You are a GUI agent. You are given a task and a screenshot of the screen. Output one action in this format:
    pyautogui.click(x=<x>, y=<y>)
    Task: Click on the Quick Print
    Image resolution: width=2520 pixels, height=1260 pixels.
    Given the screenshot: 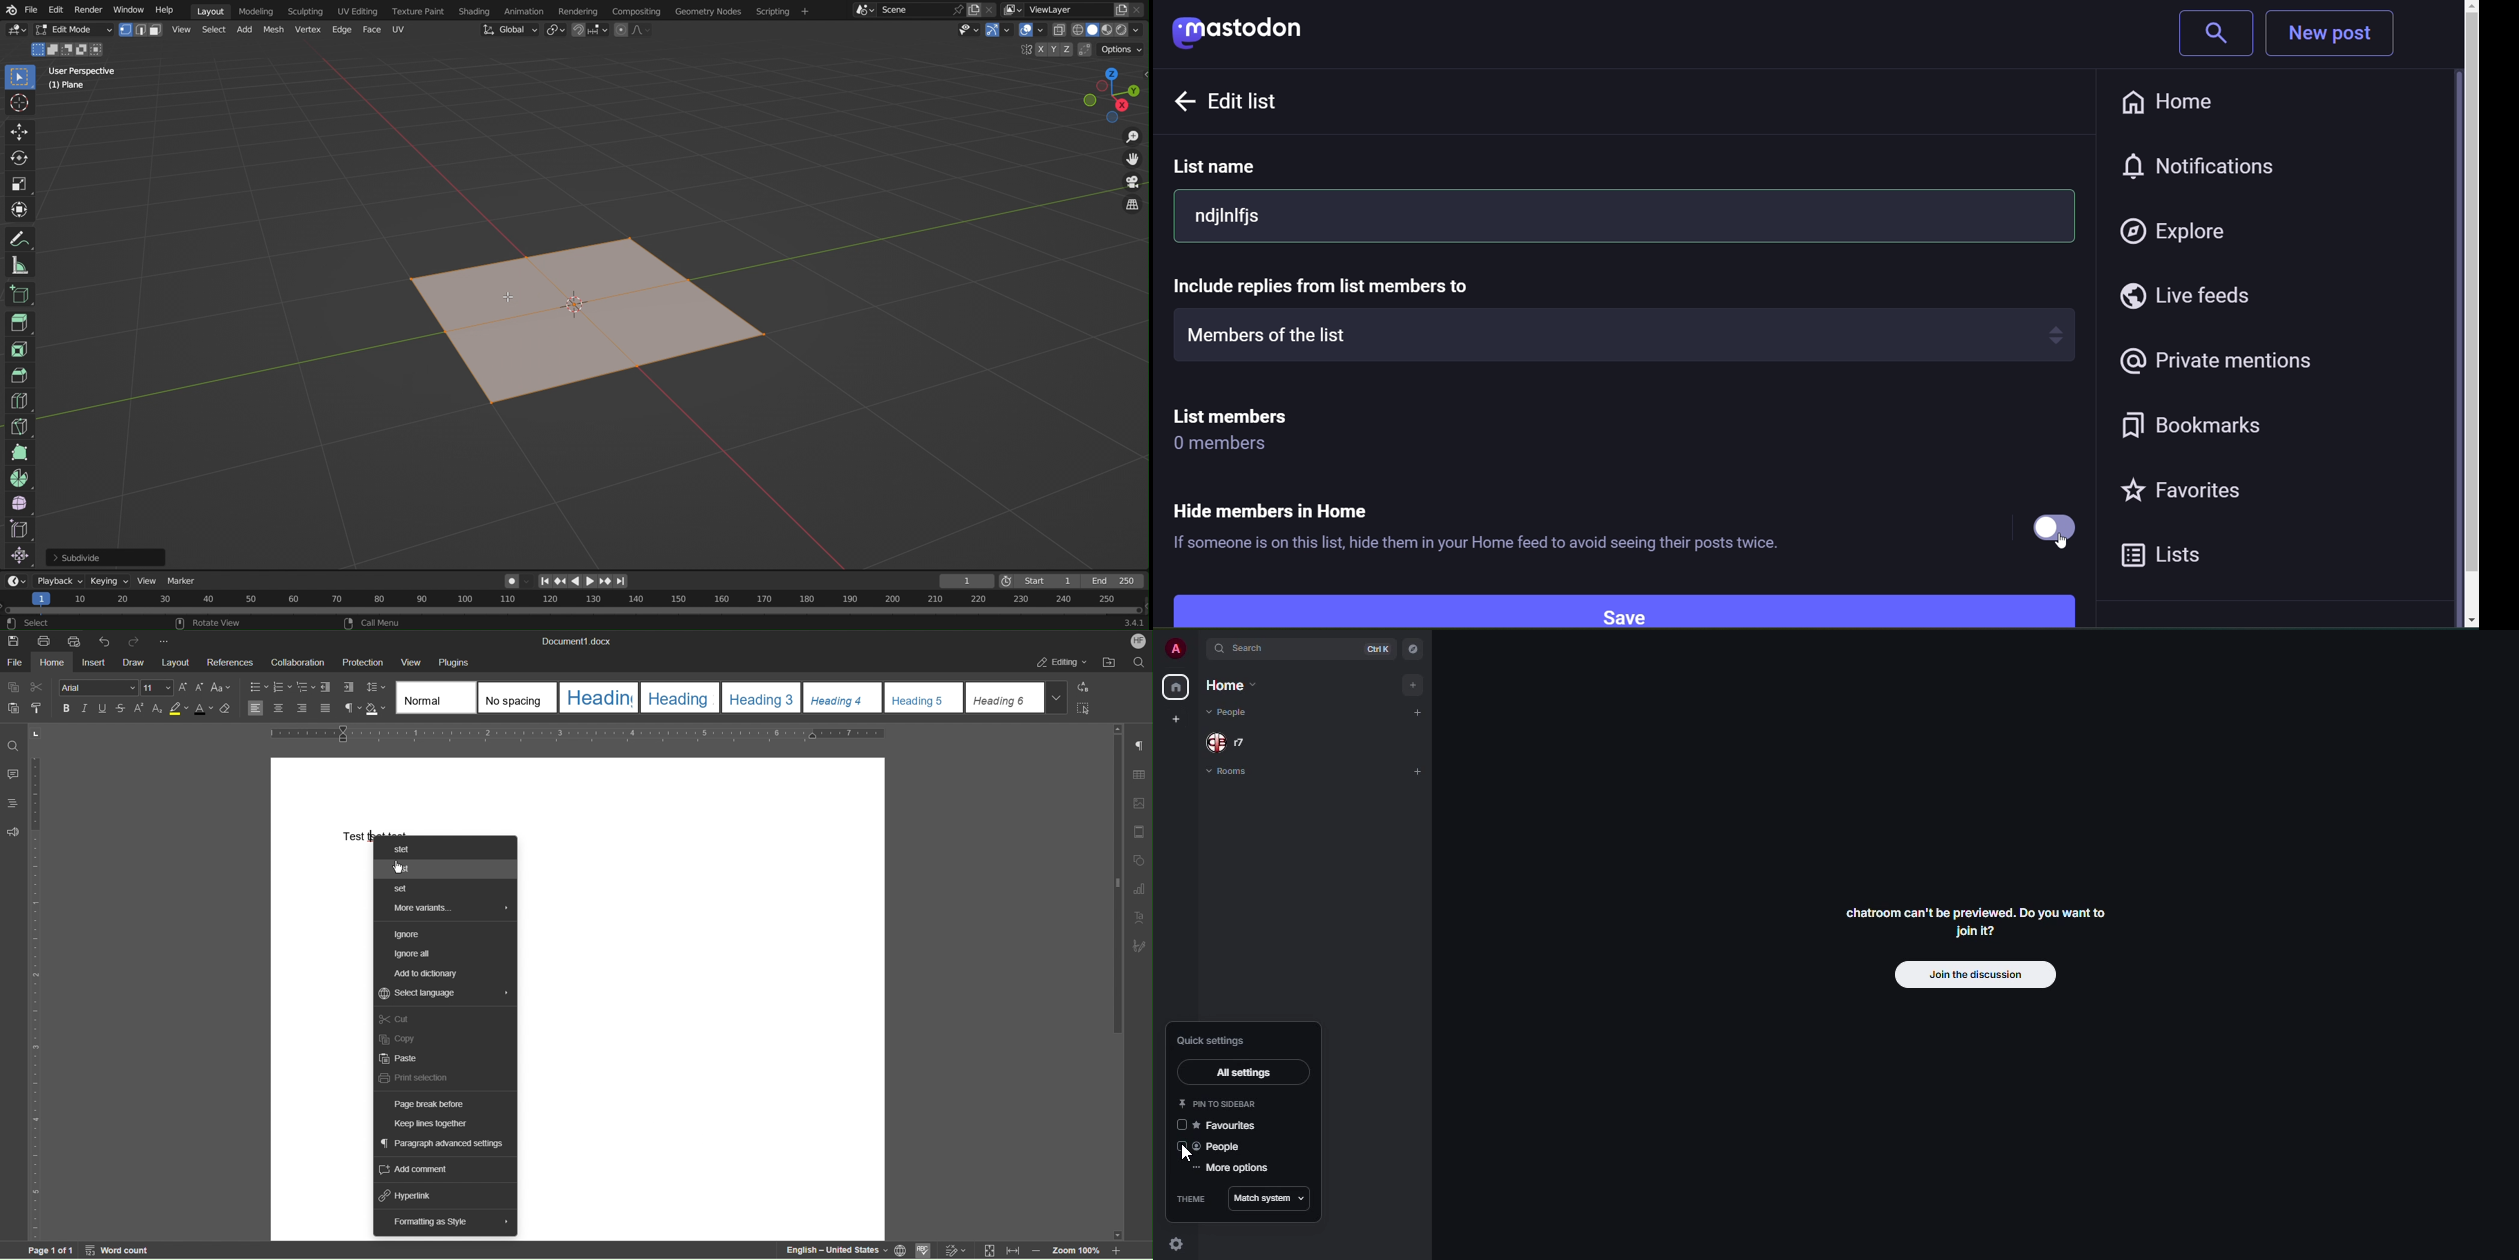 What is the action you would take?
    pyautogui.click(x=74, y=640)
    